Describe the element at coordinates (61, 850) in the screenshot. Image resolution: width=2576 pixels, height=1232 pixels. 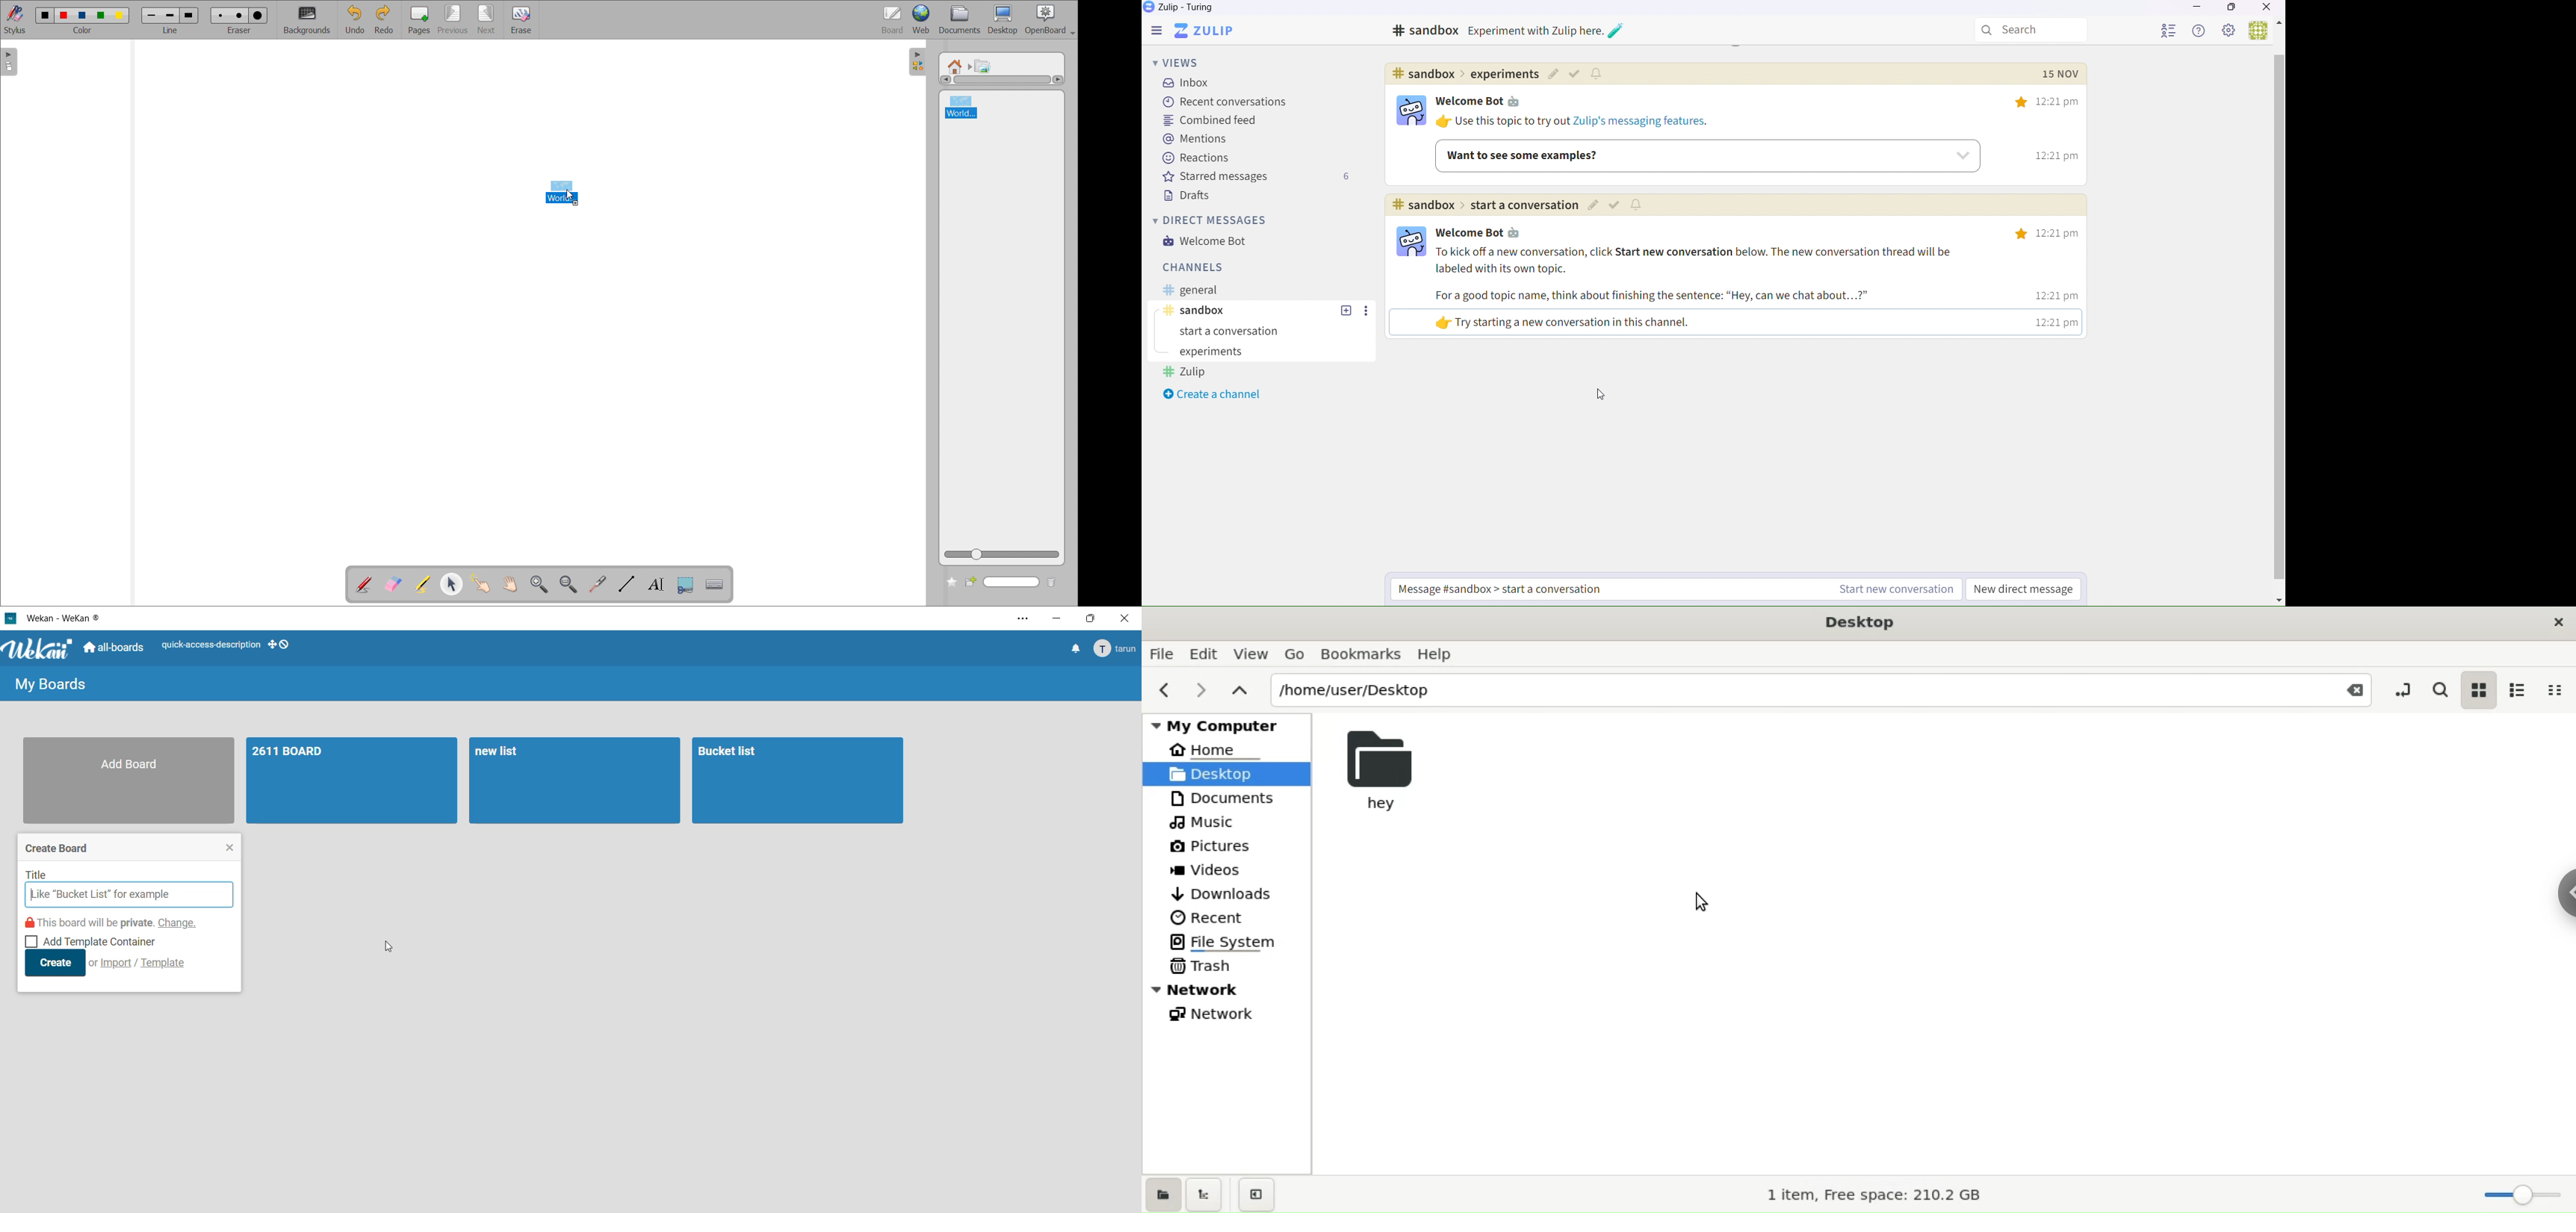
I see `create board` at that location.